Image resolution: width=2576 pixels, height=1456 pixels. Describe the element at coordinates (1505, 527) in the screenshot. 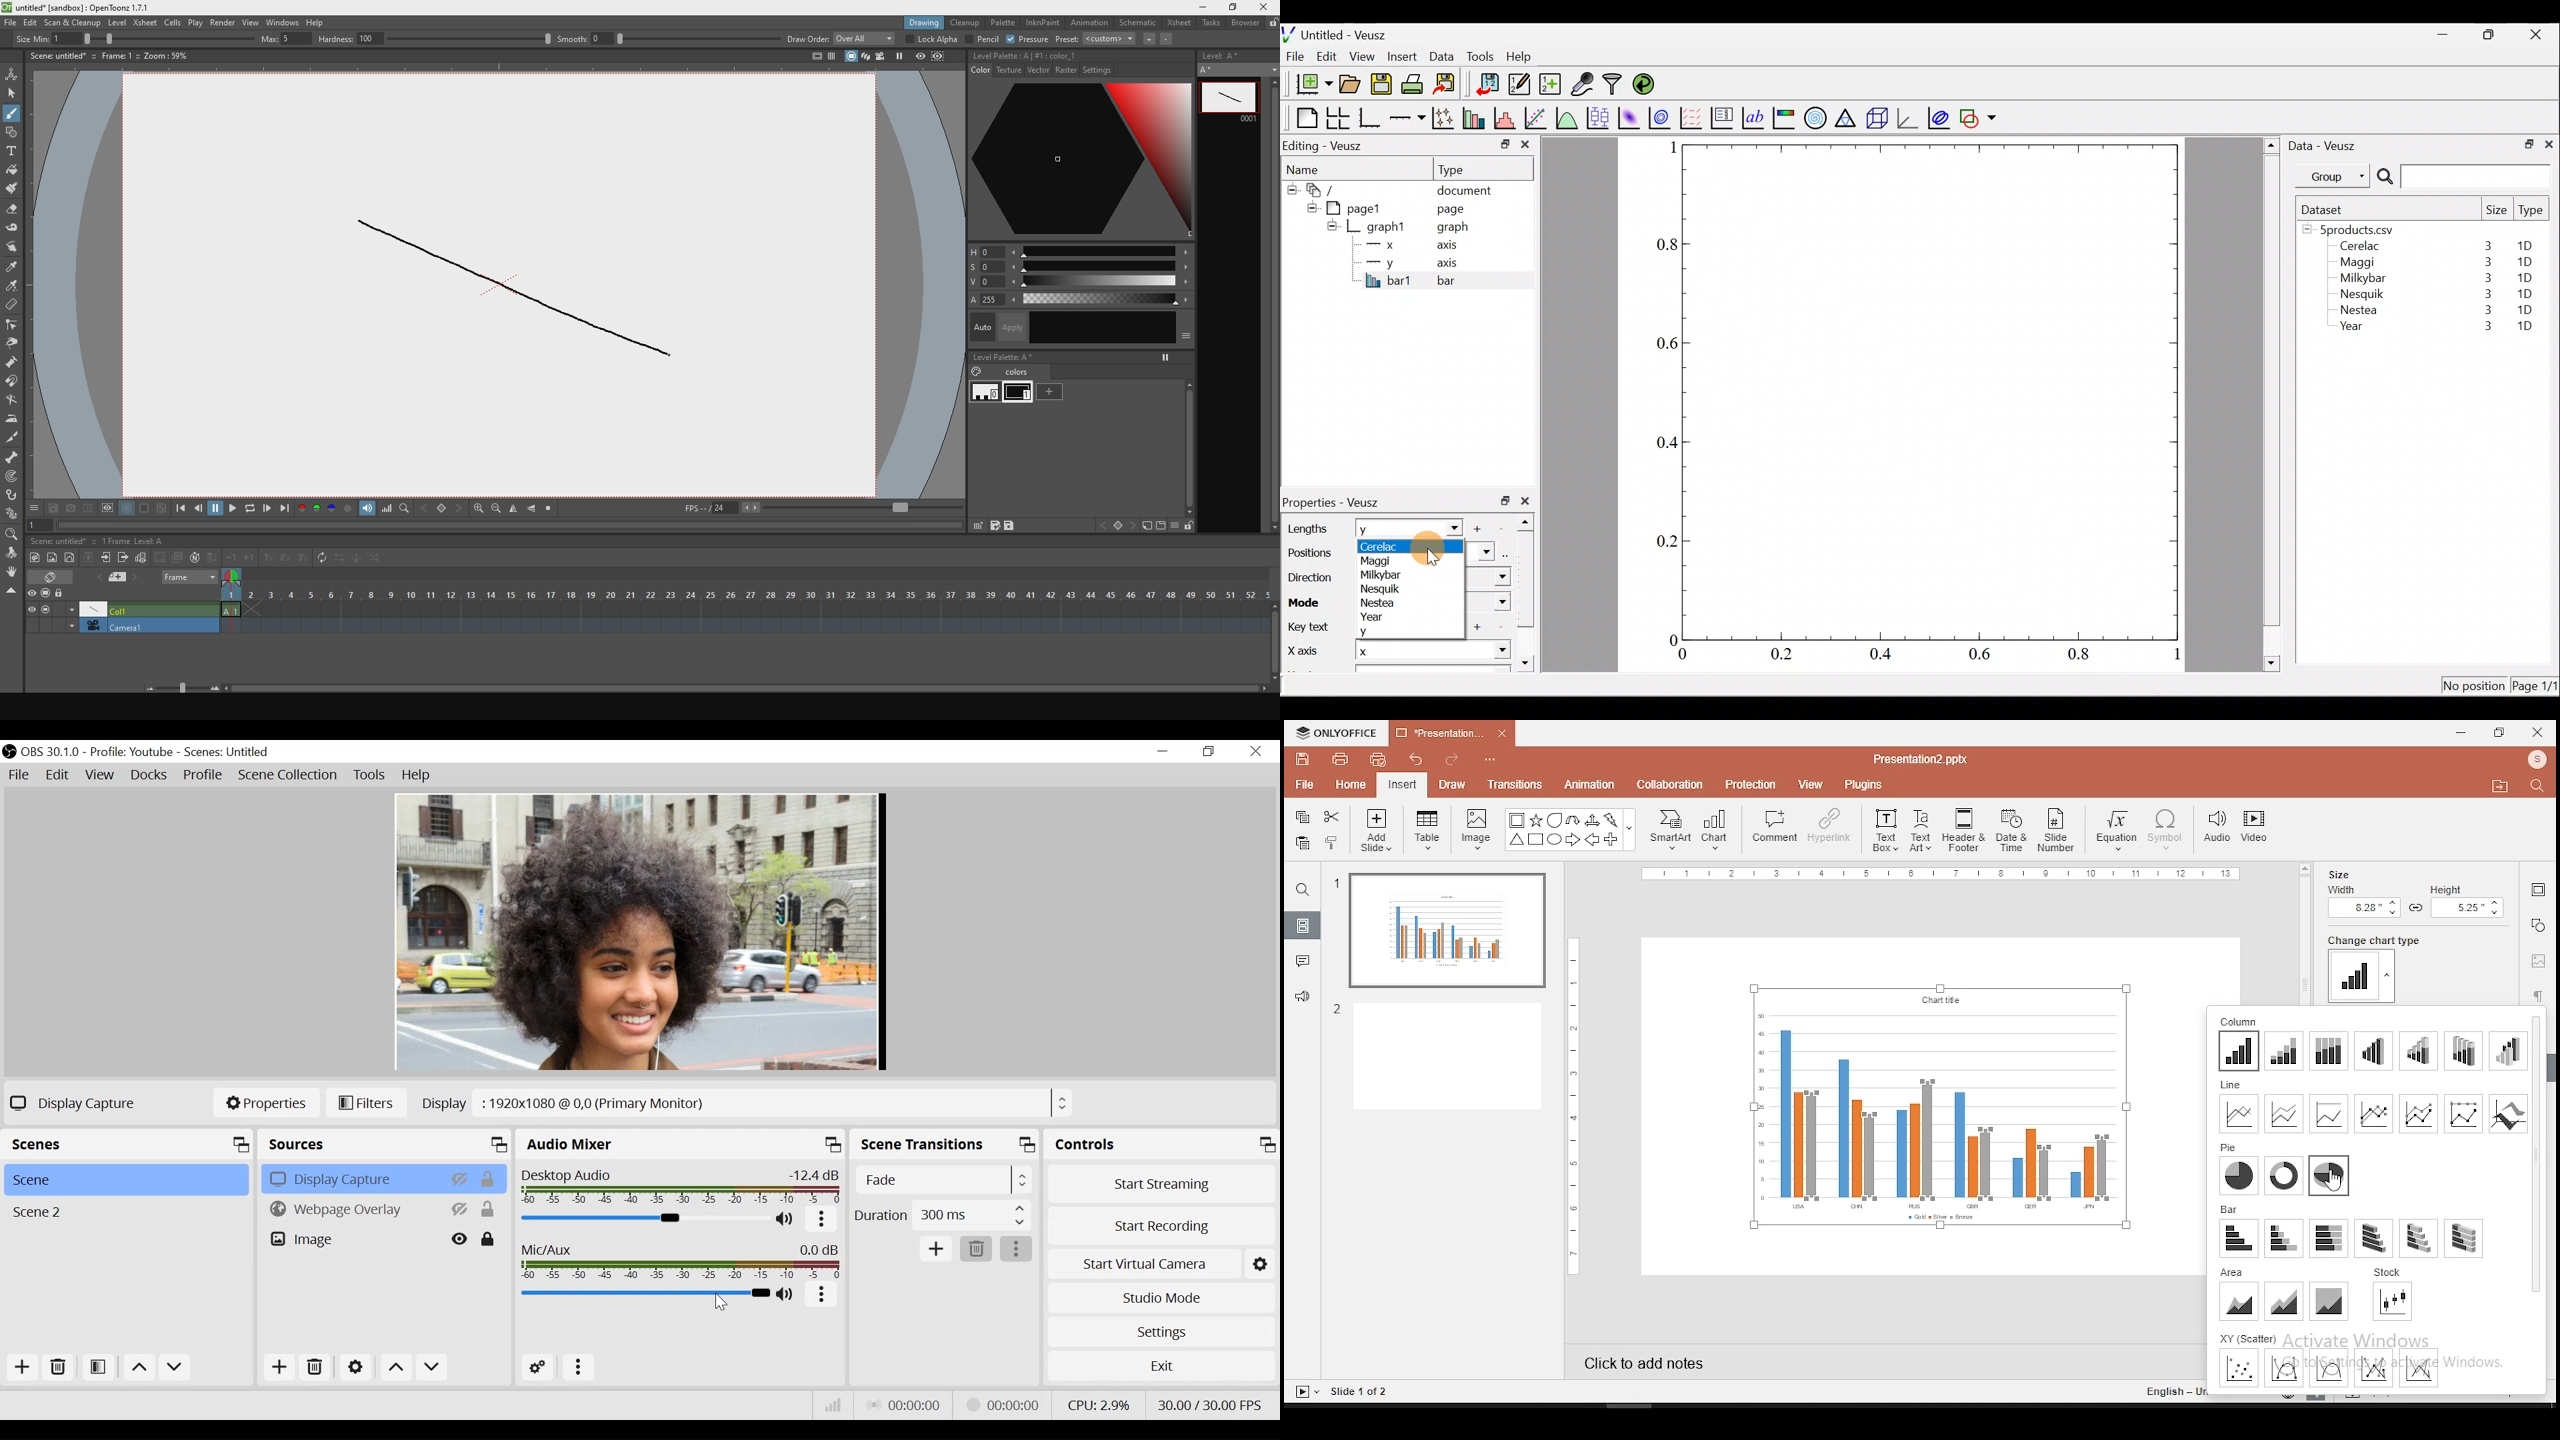

I see `Remove item` at that location.